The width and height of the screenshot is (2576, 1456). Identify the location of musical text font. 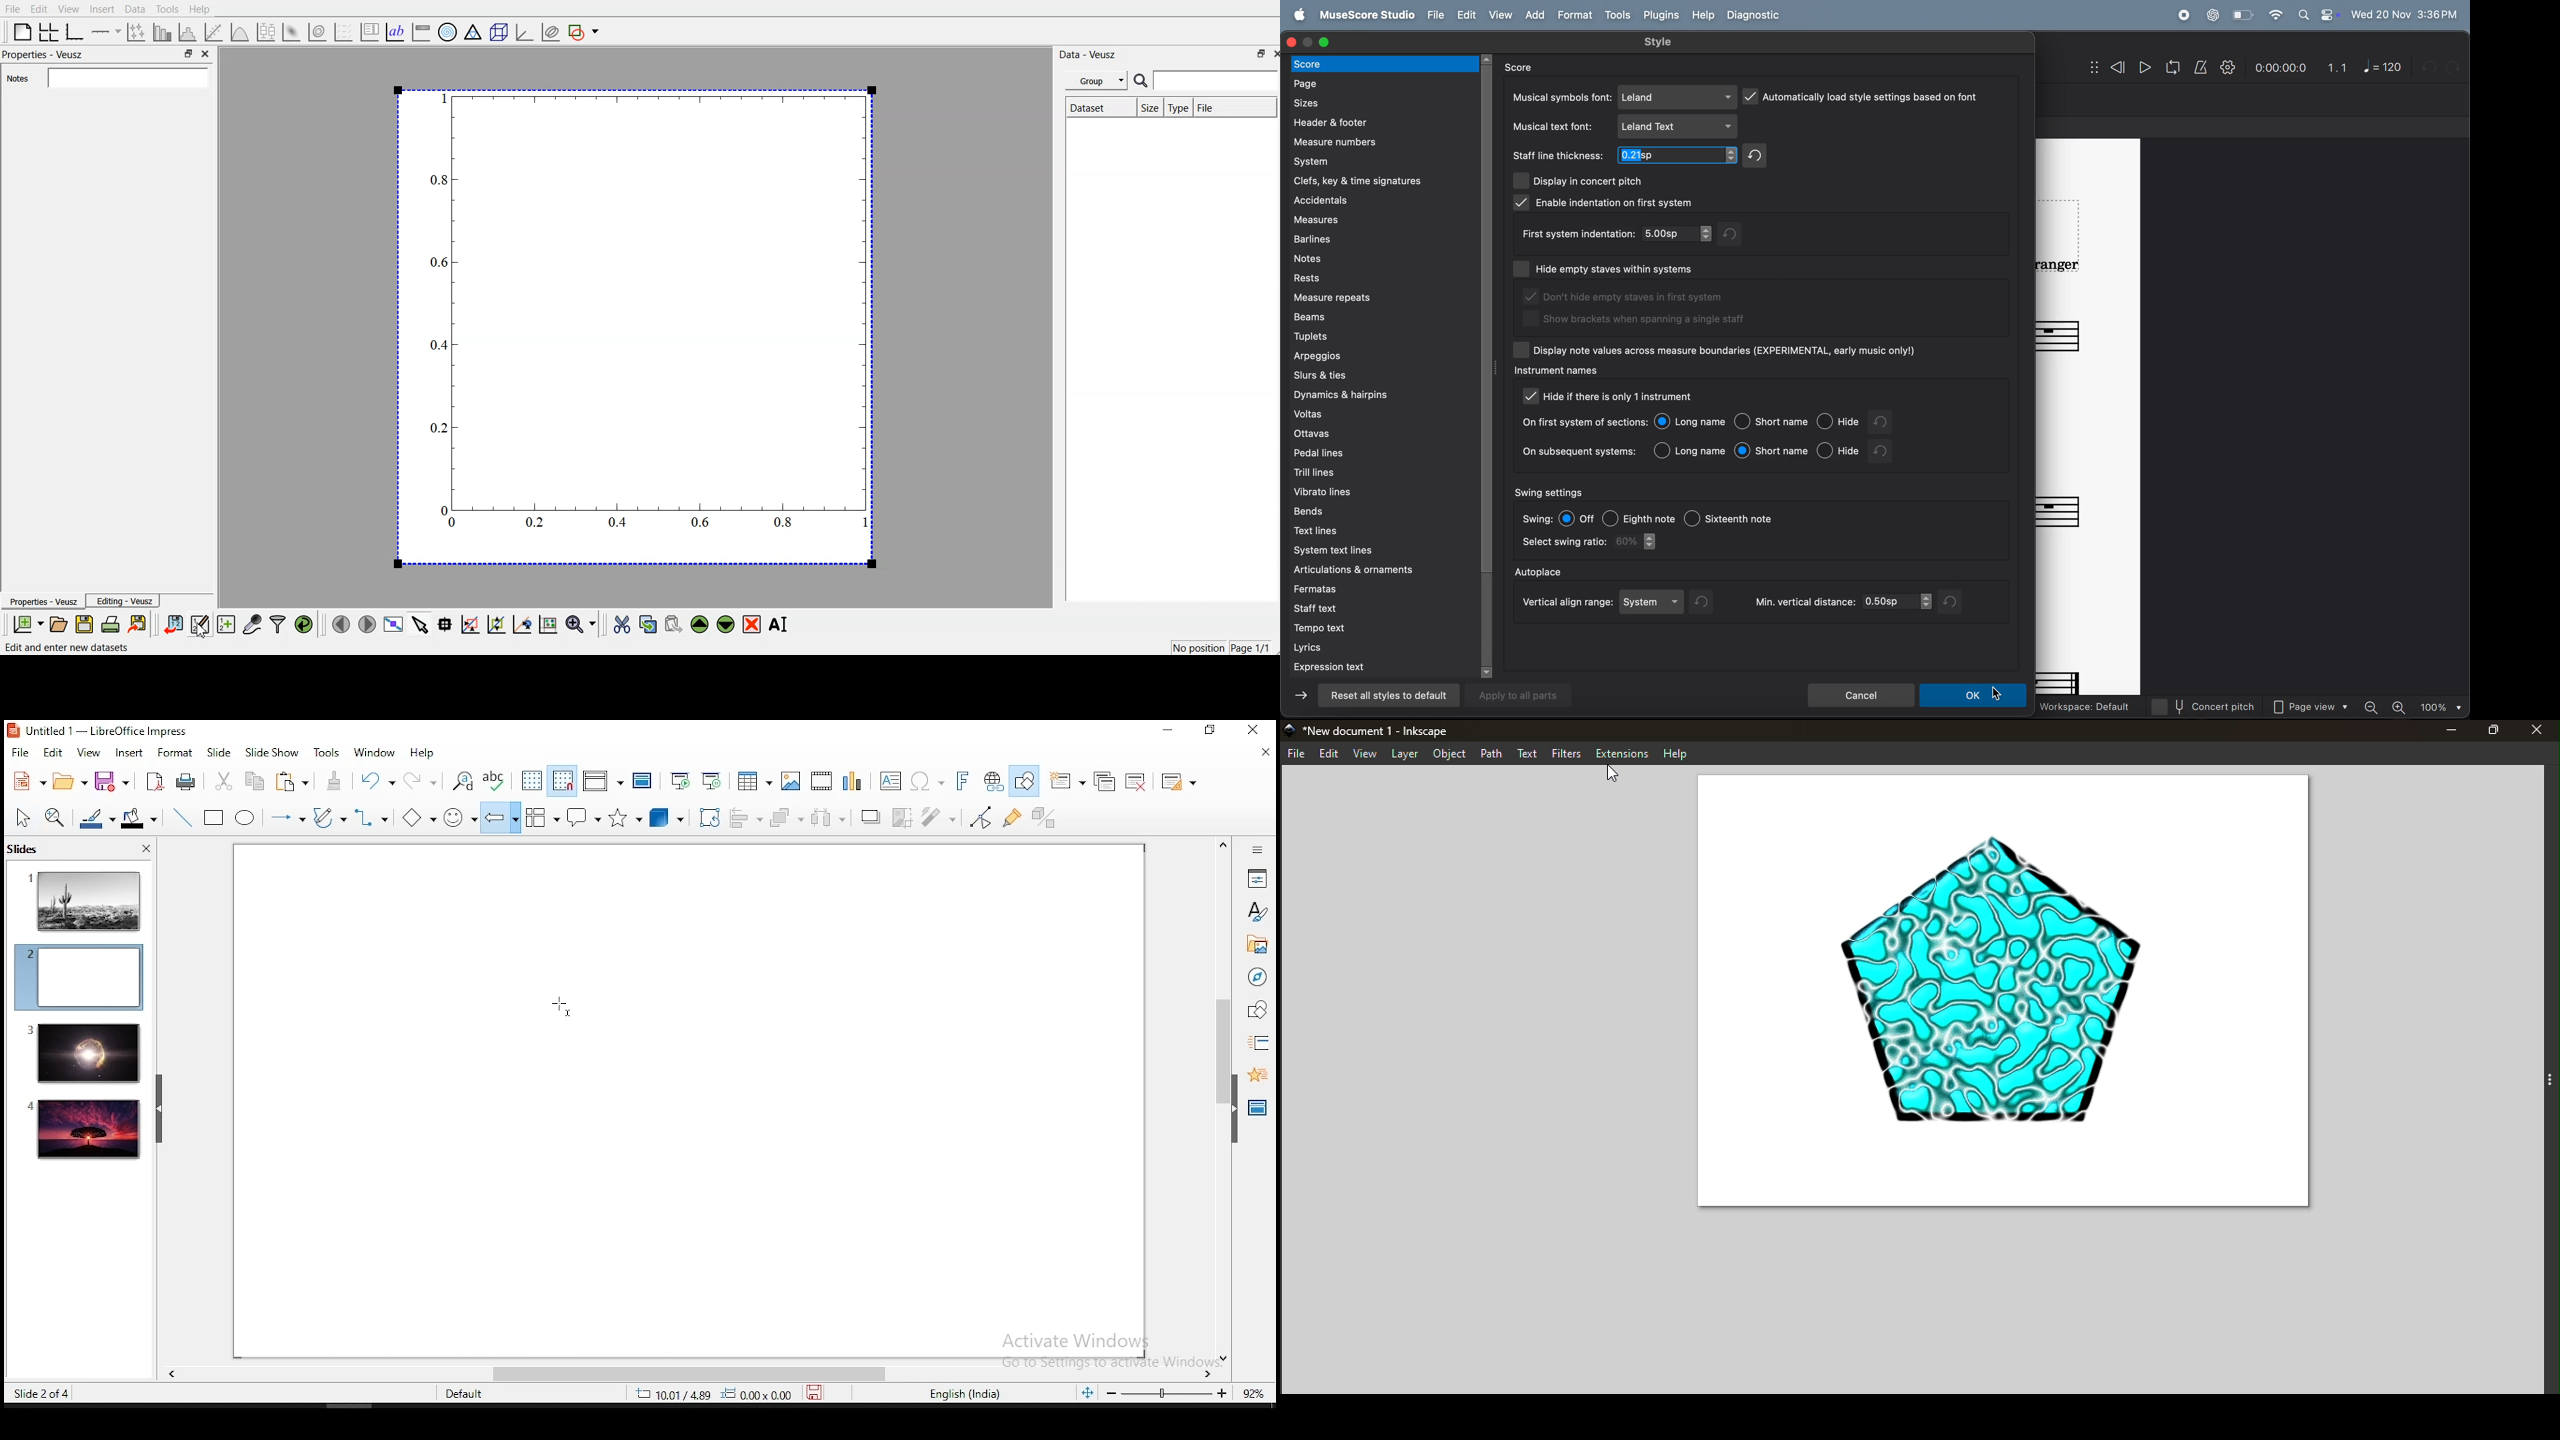
(1556, 126).